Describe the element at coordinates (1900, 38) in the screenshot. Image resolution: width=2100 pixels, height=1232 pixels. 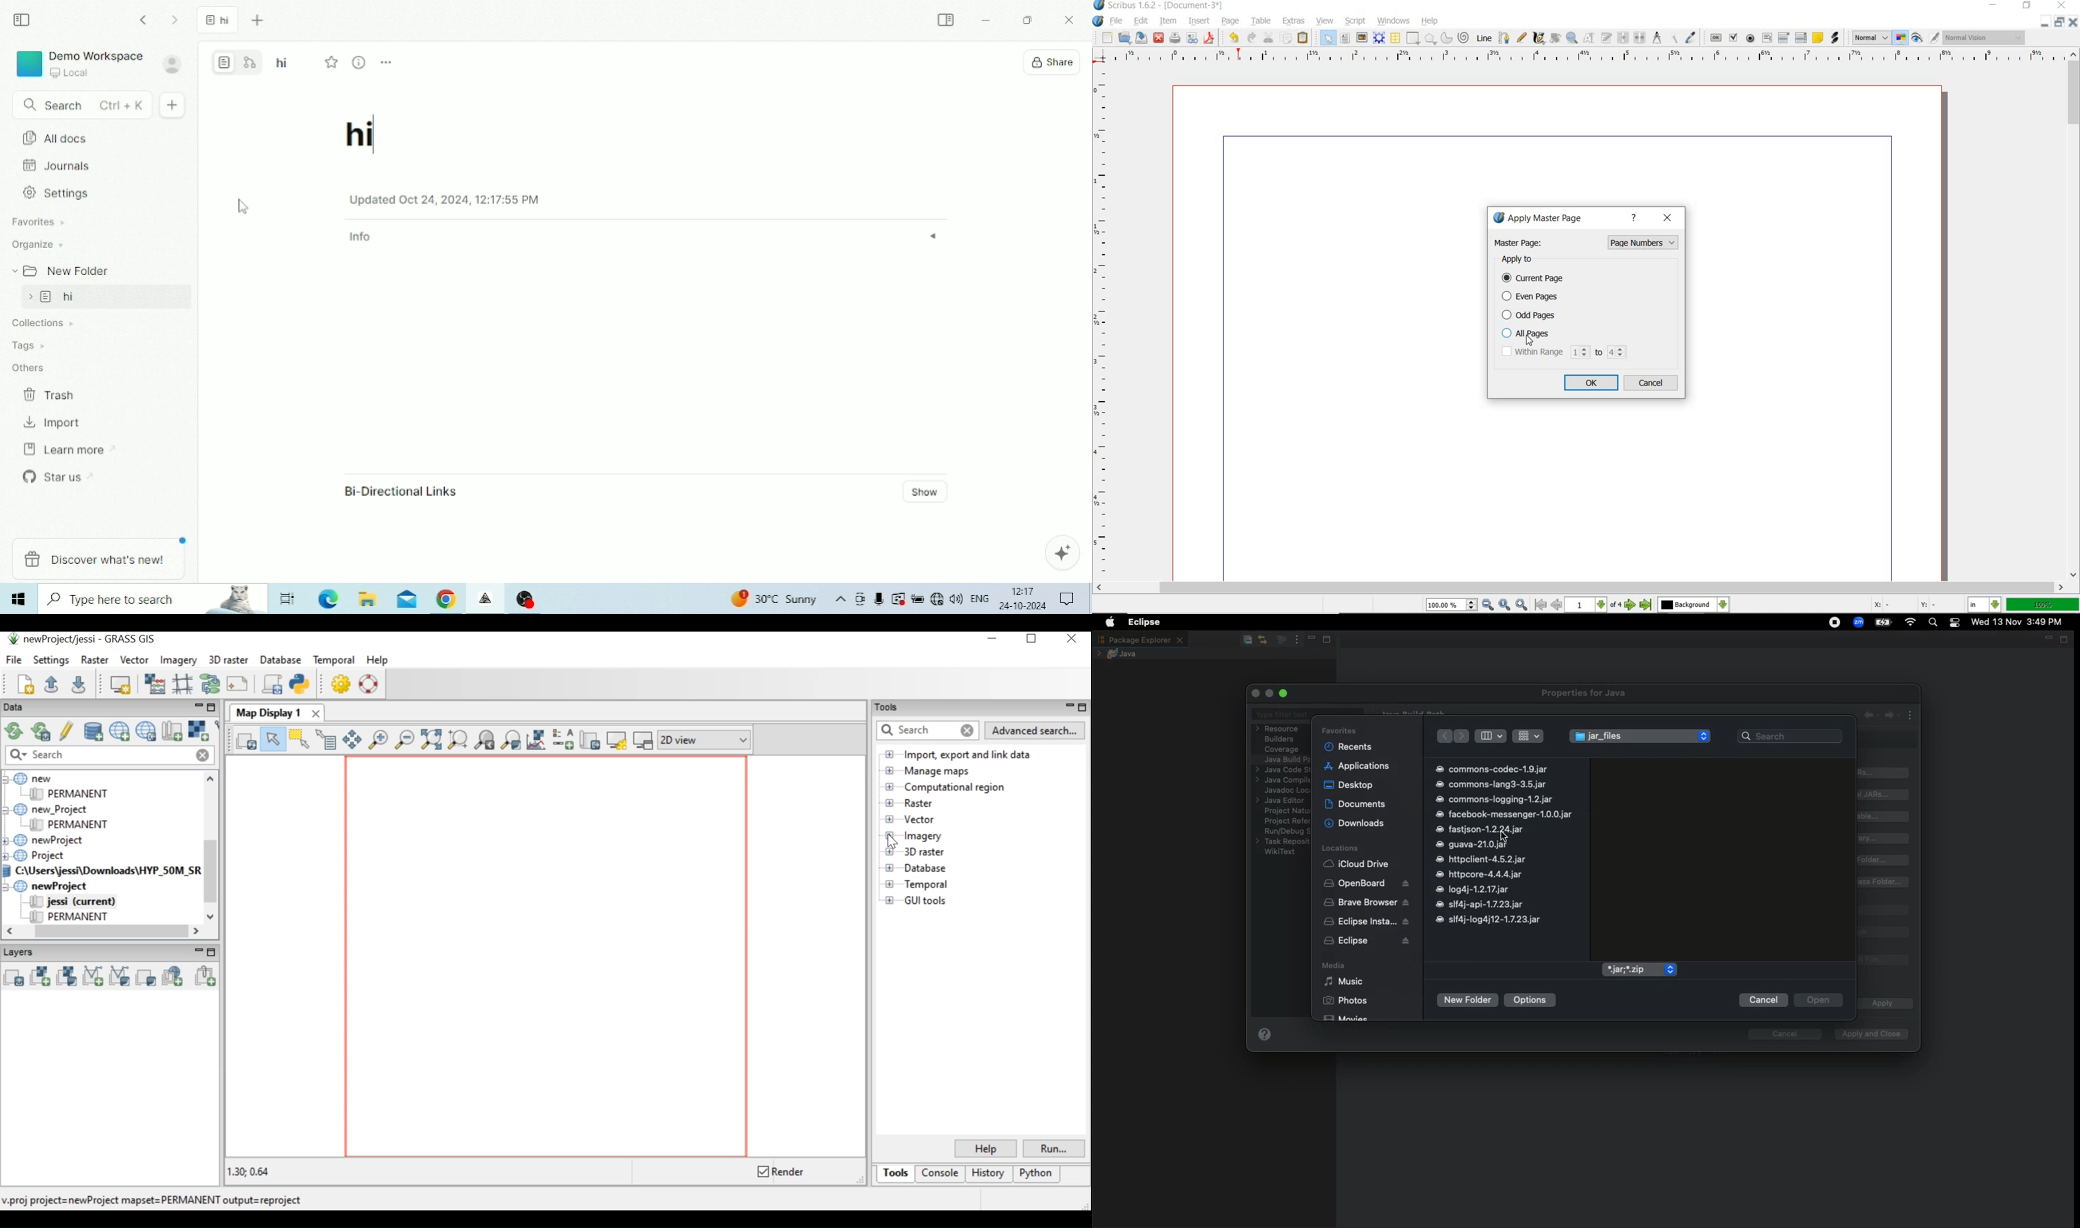
I see `toggle color management` at that location.